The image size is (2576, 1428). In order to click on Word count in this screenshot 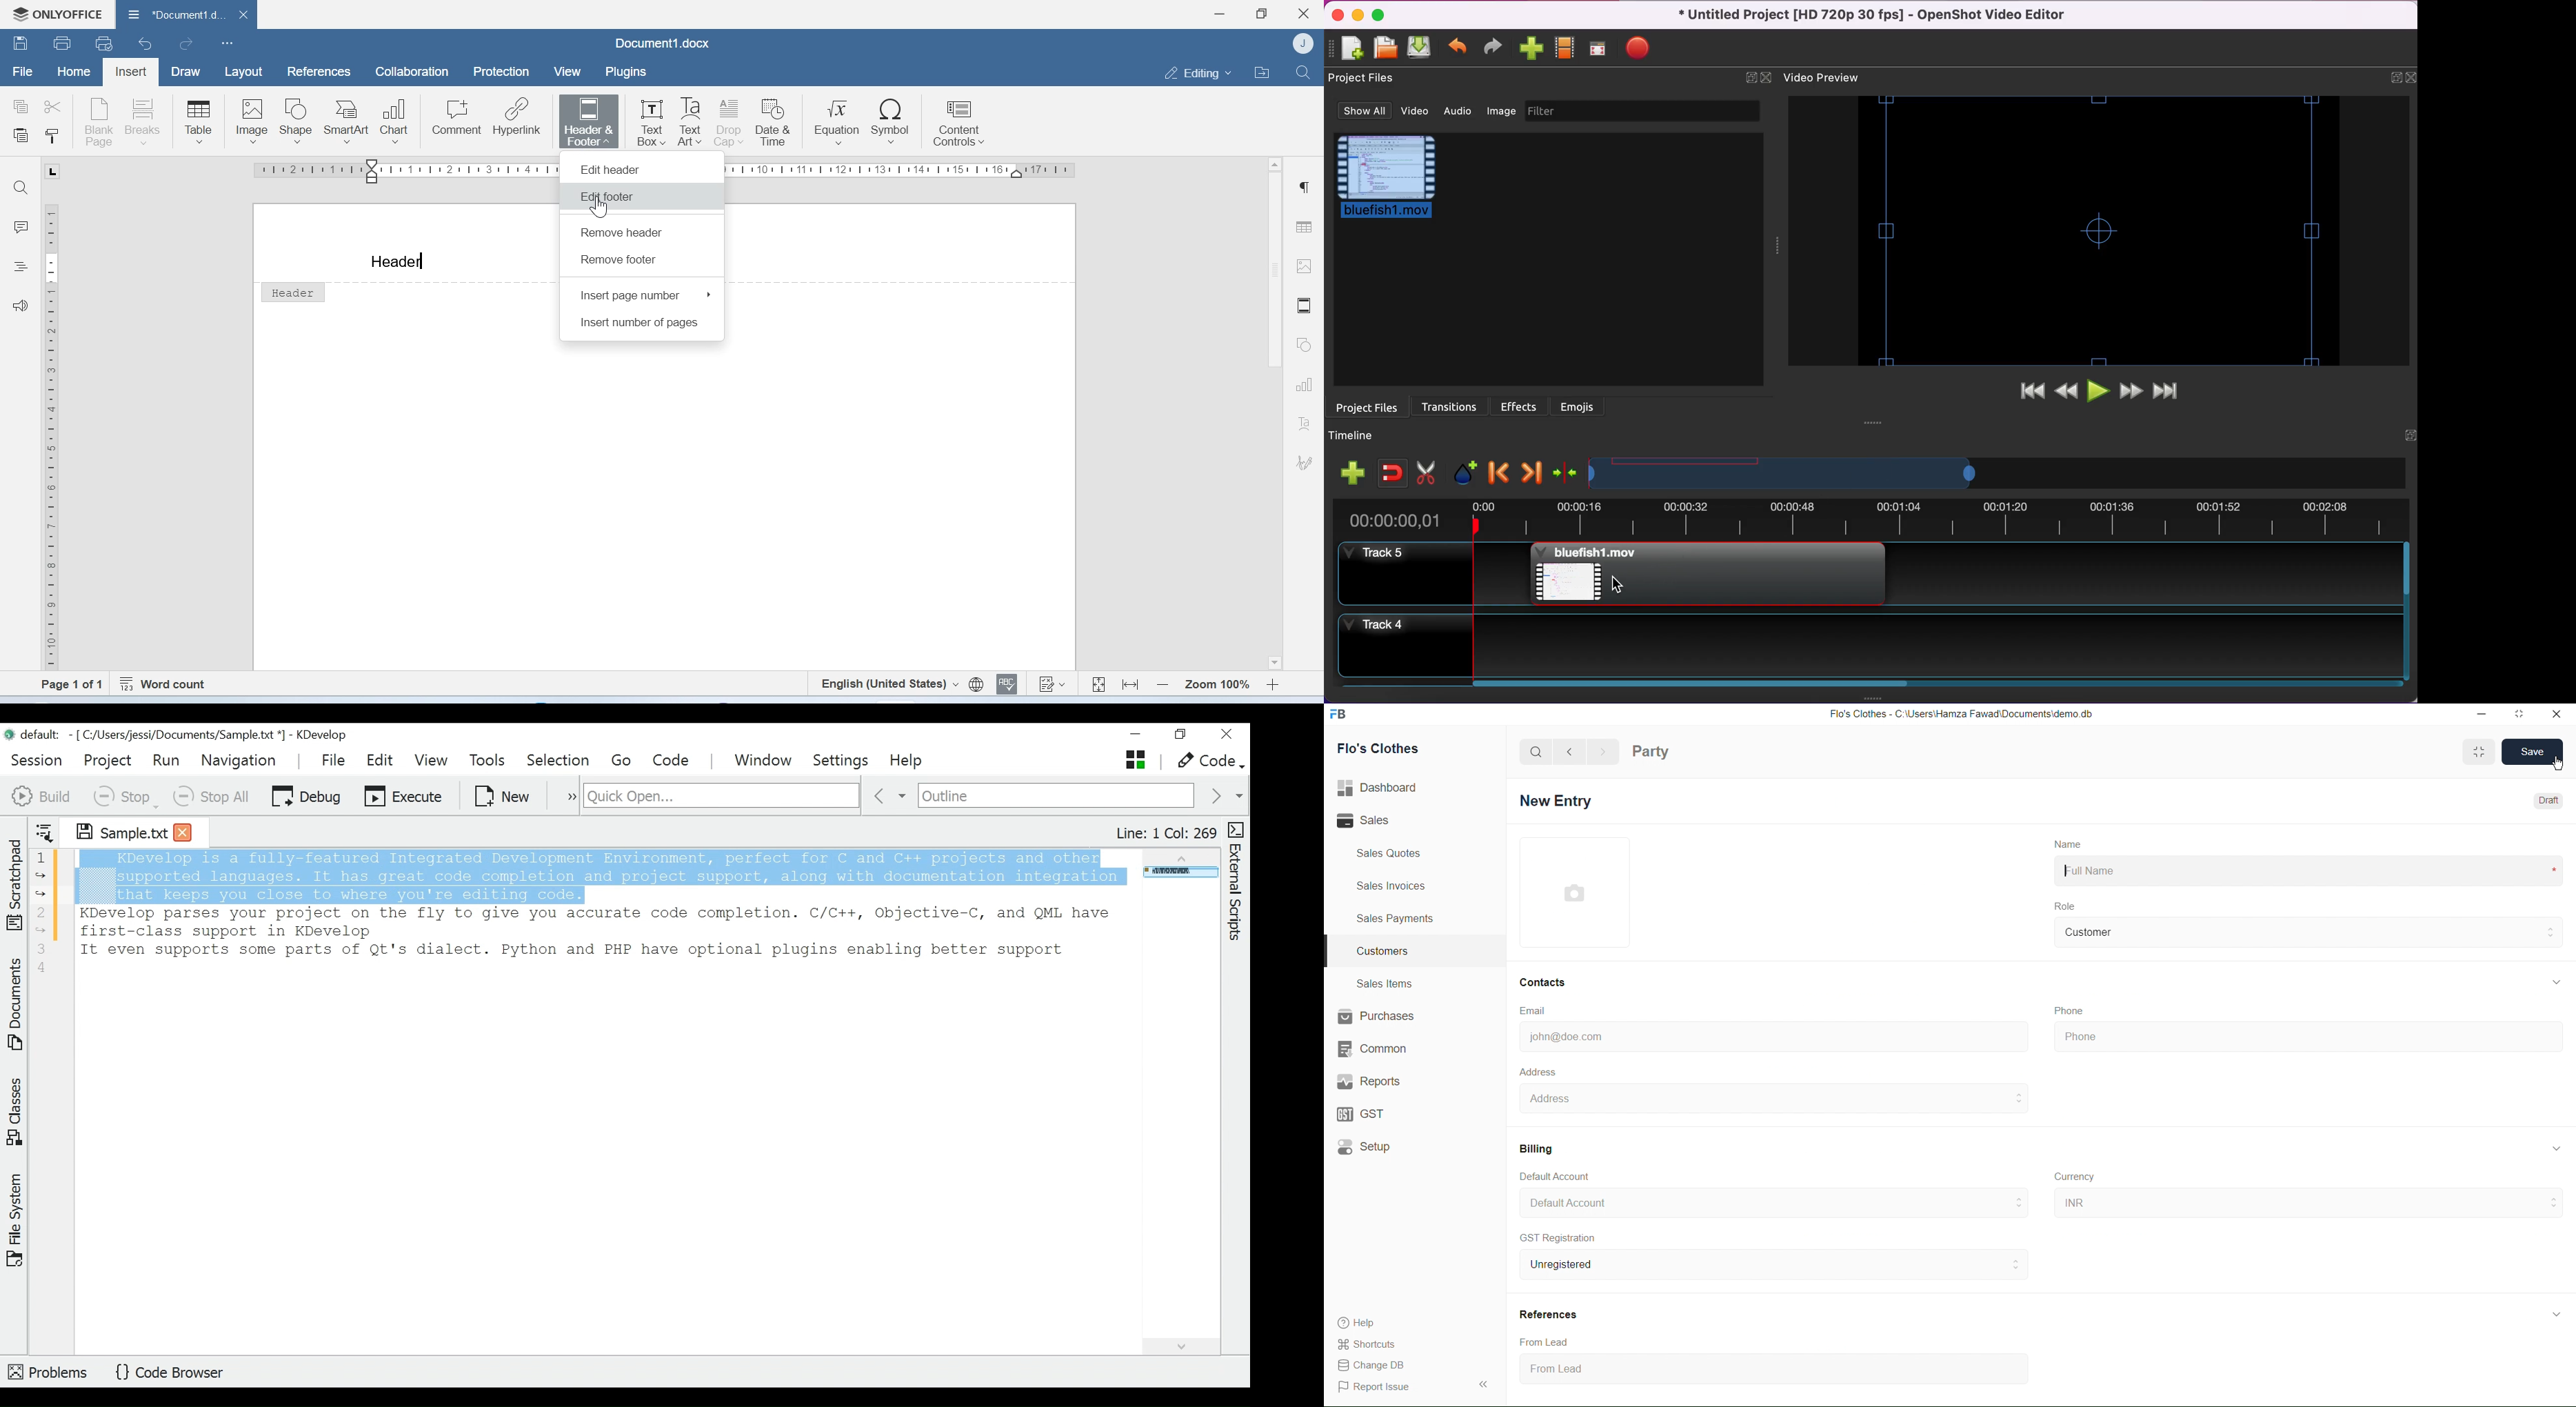, I will do `click(166, 681)`.